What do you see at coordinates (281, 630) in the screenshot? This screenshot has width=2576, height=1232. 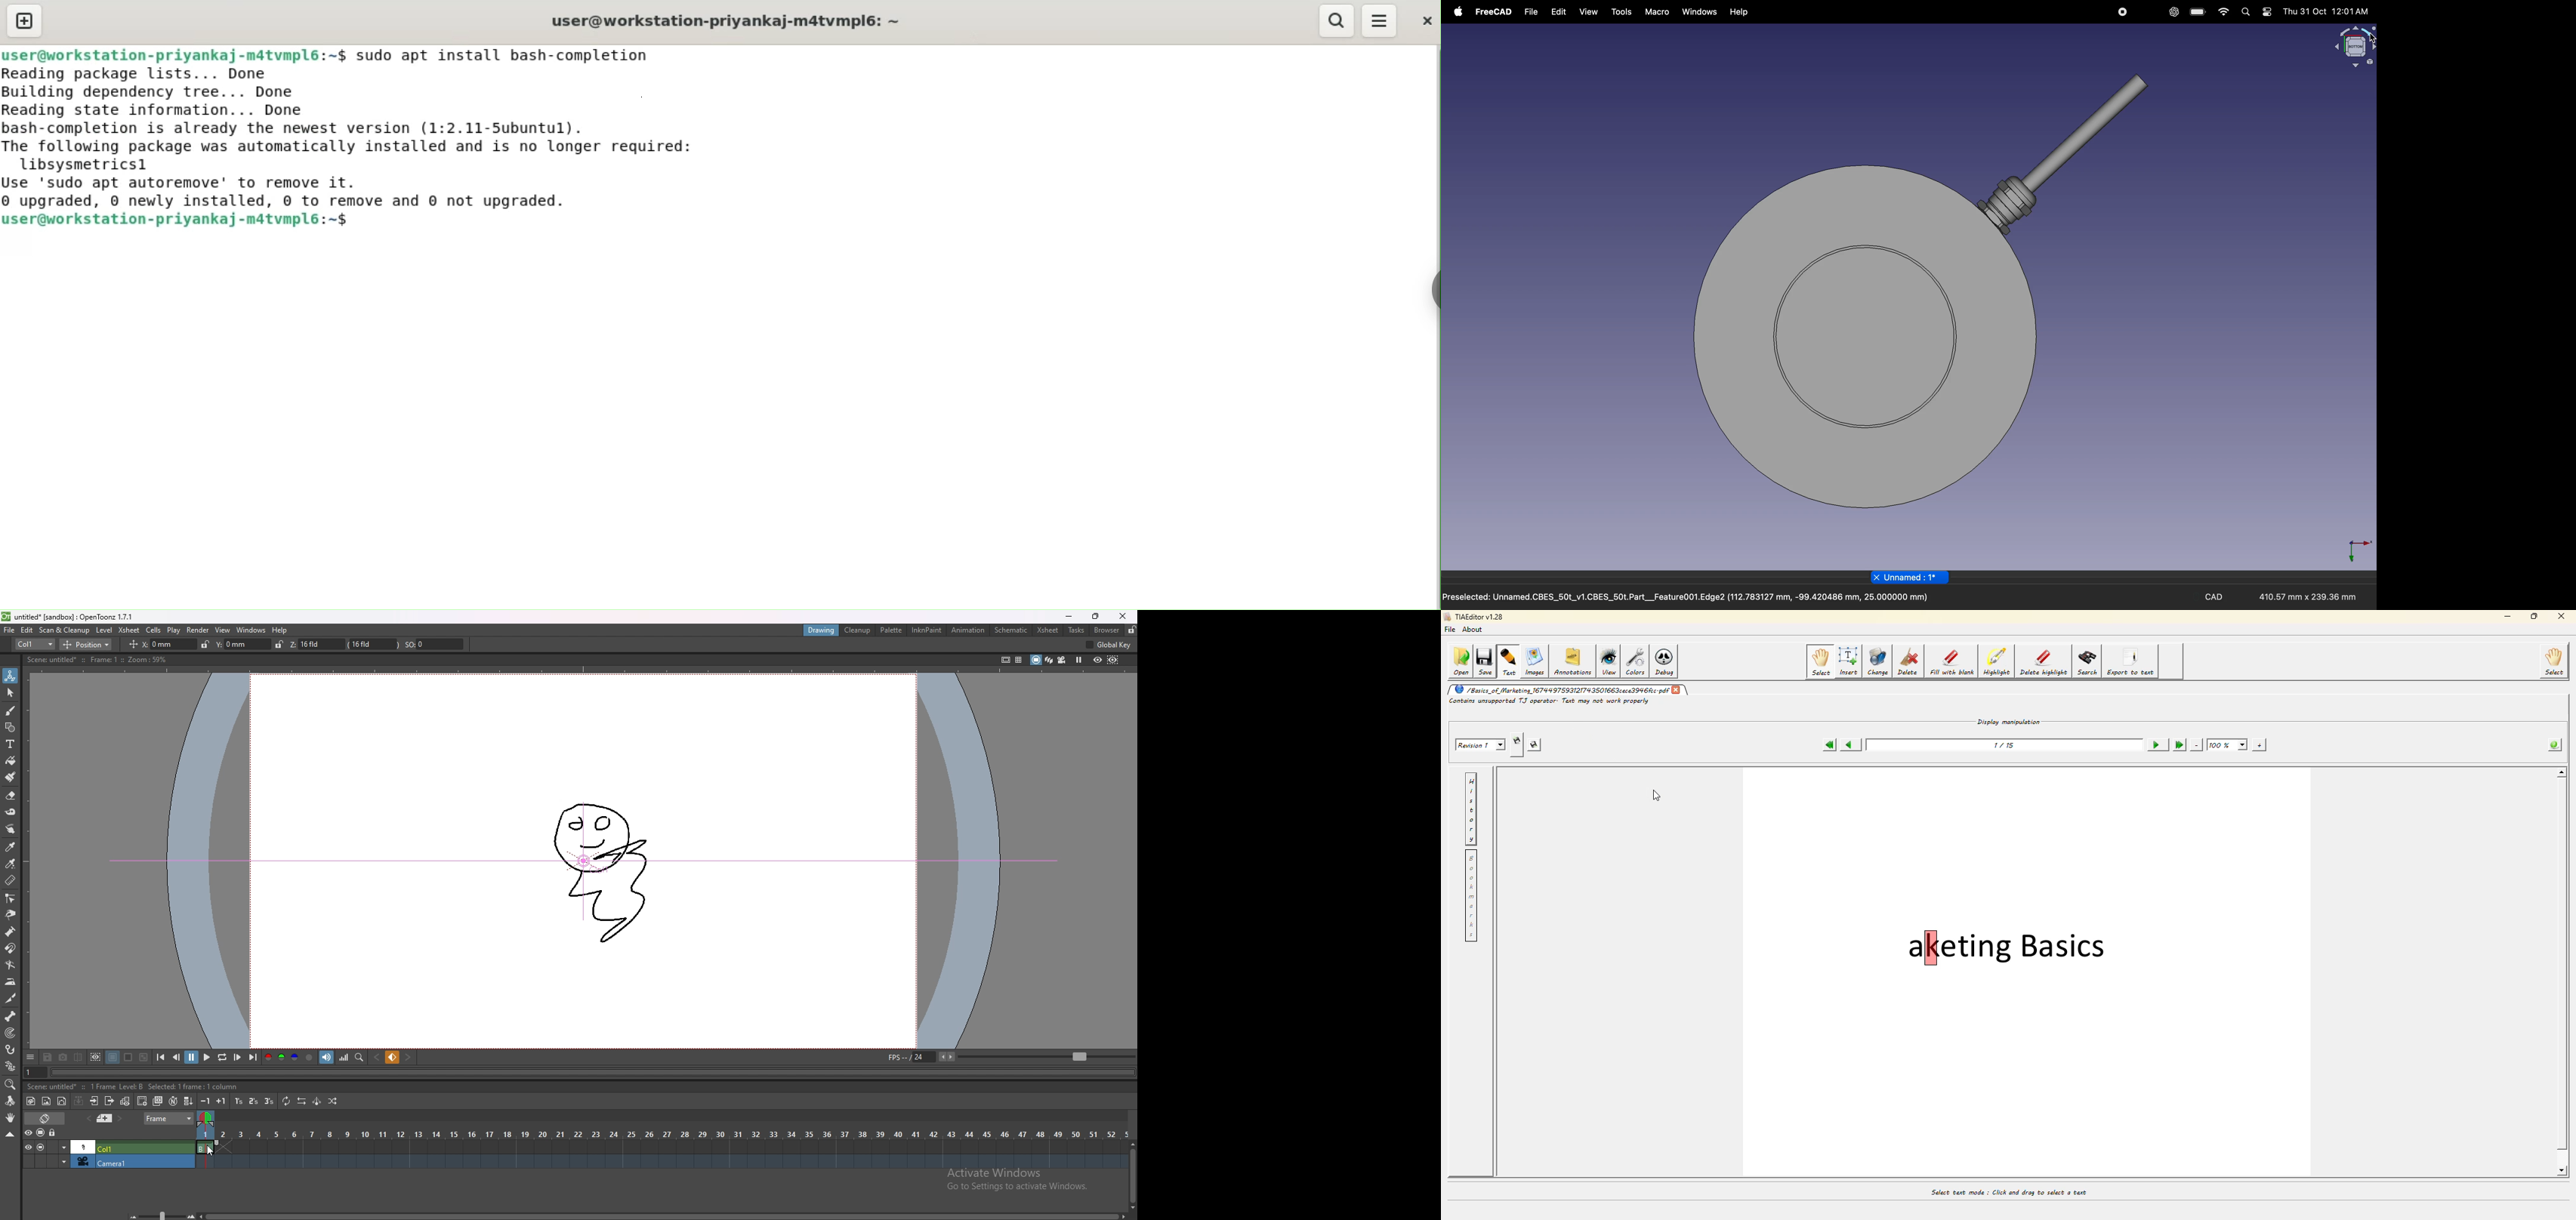 I see `help` at bounding box center [281, 630].